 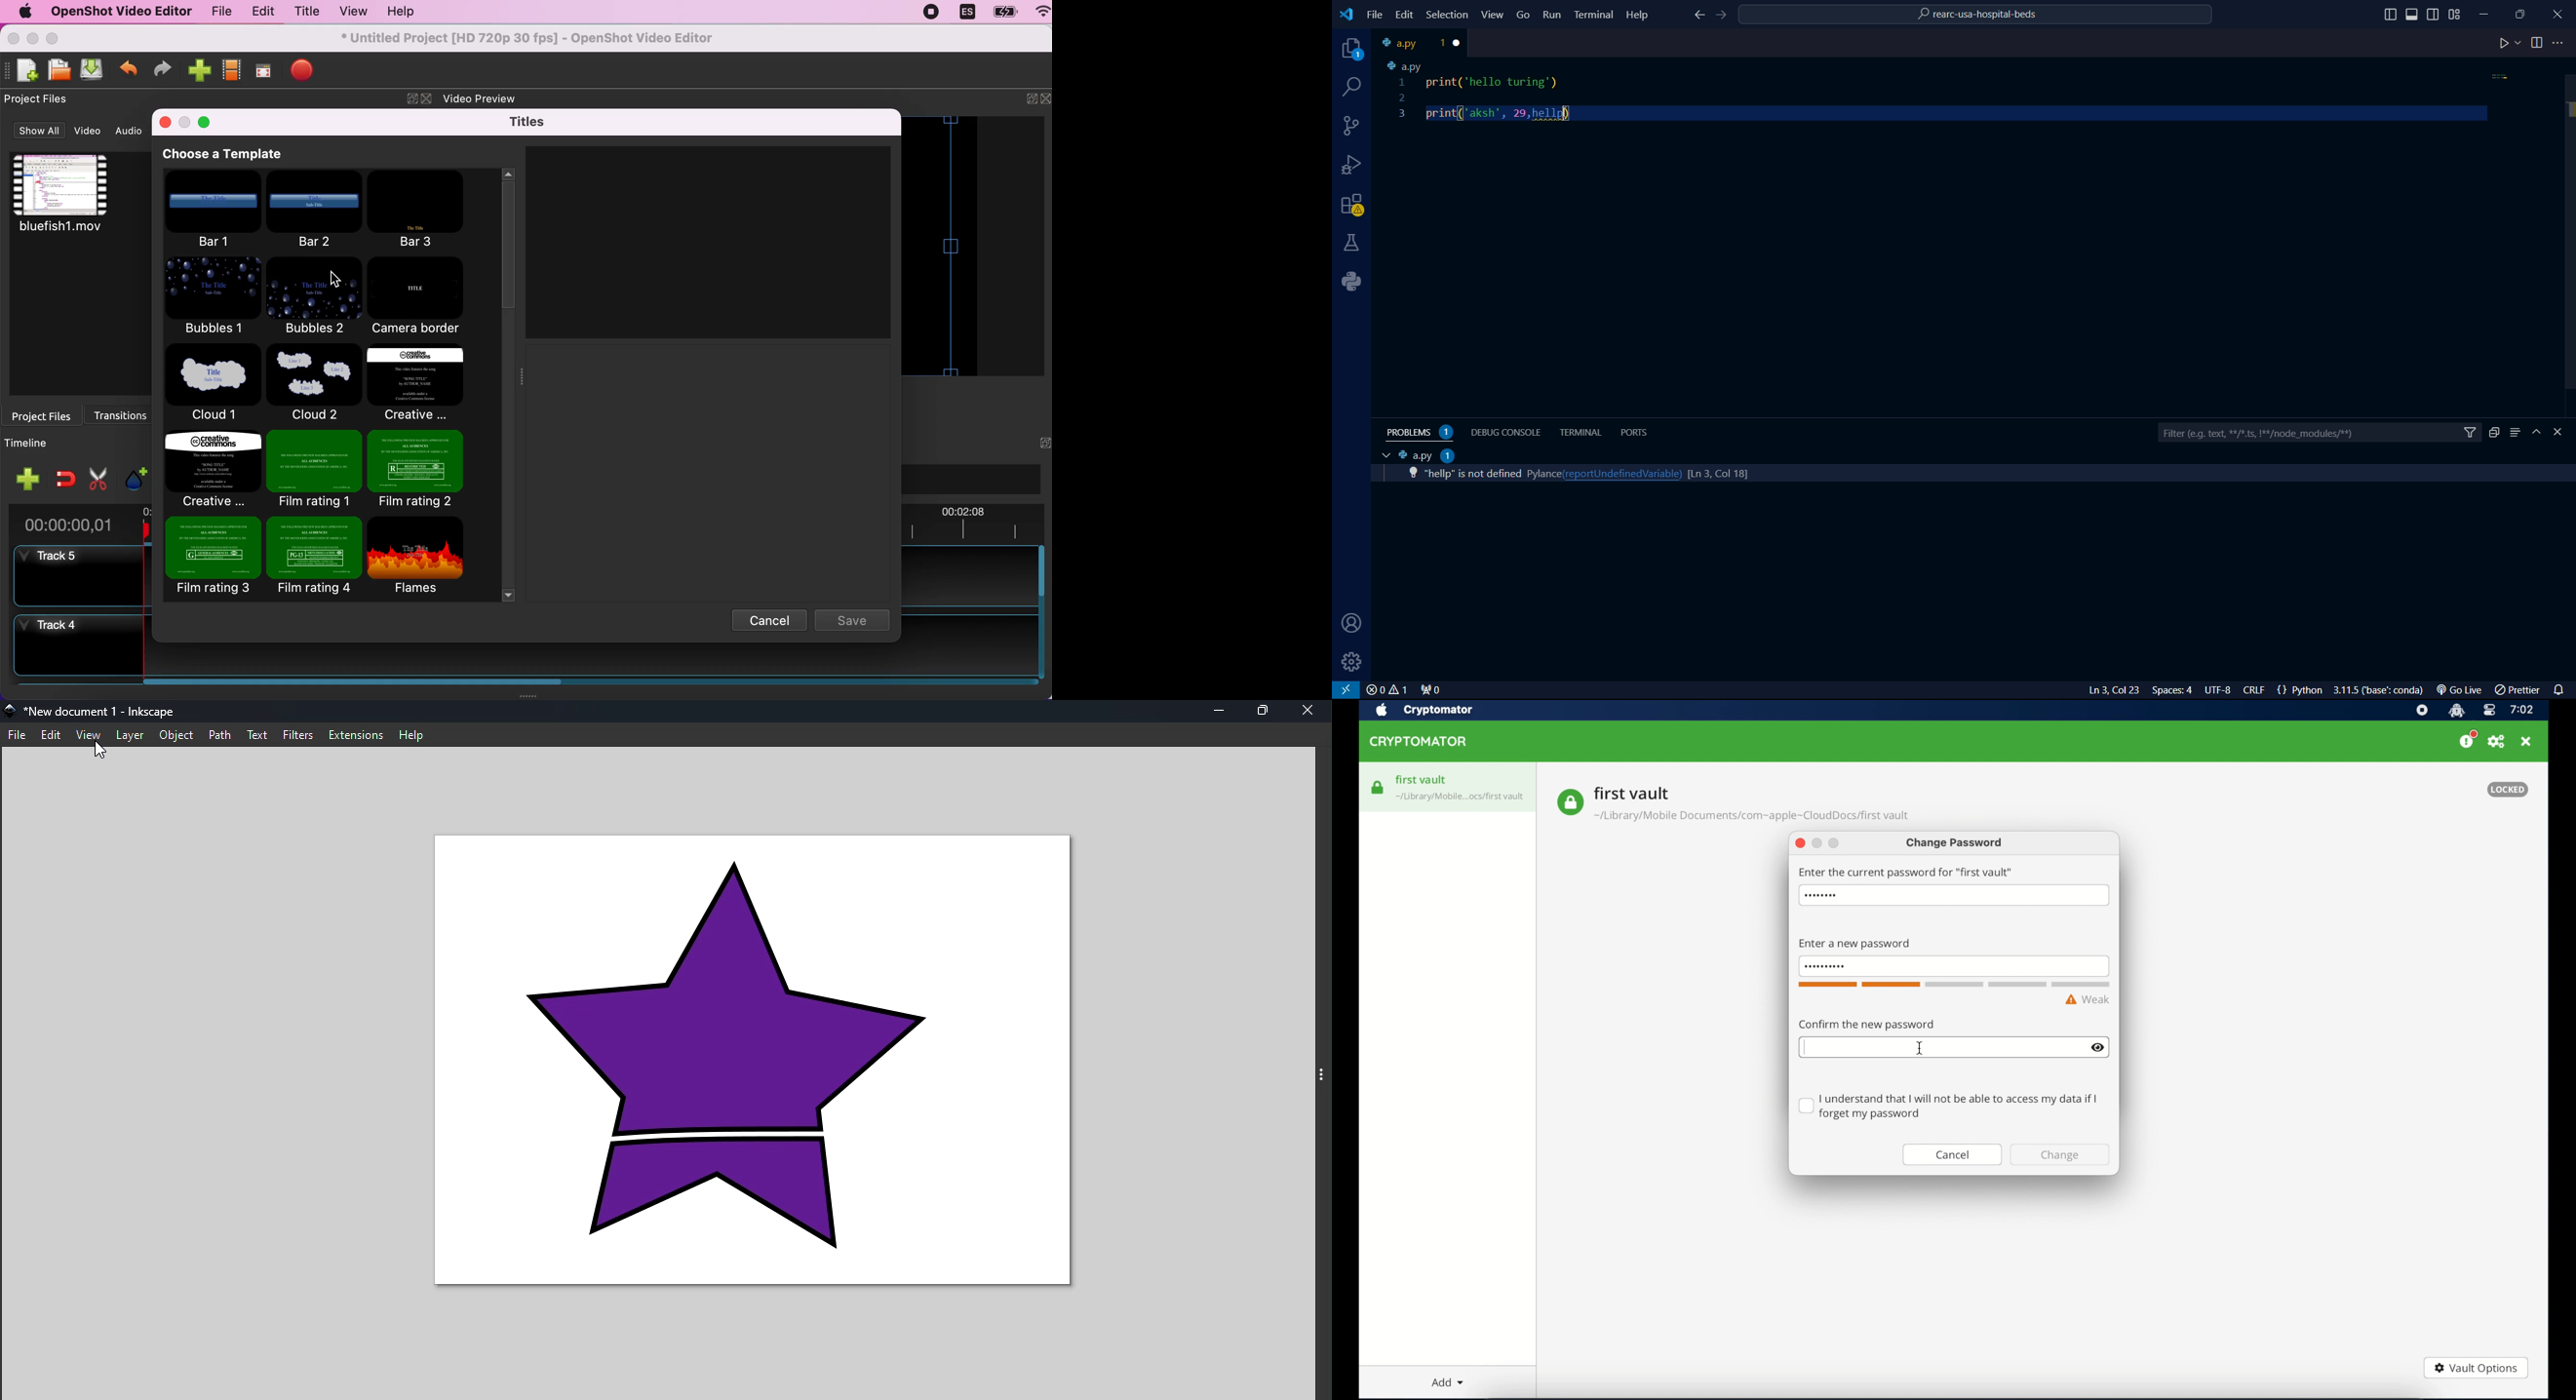 I want to click on toggle sidebar, so click(x=2414, y=14).